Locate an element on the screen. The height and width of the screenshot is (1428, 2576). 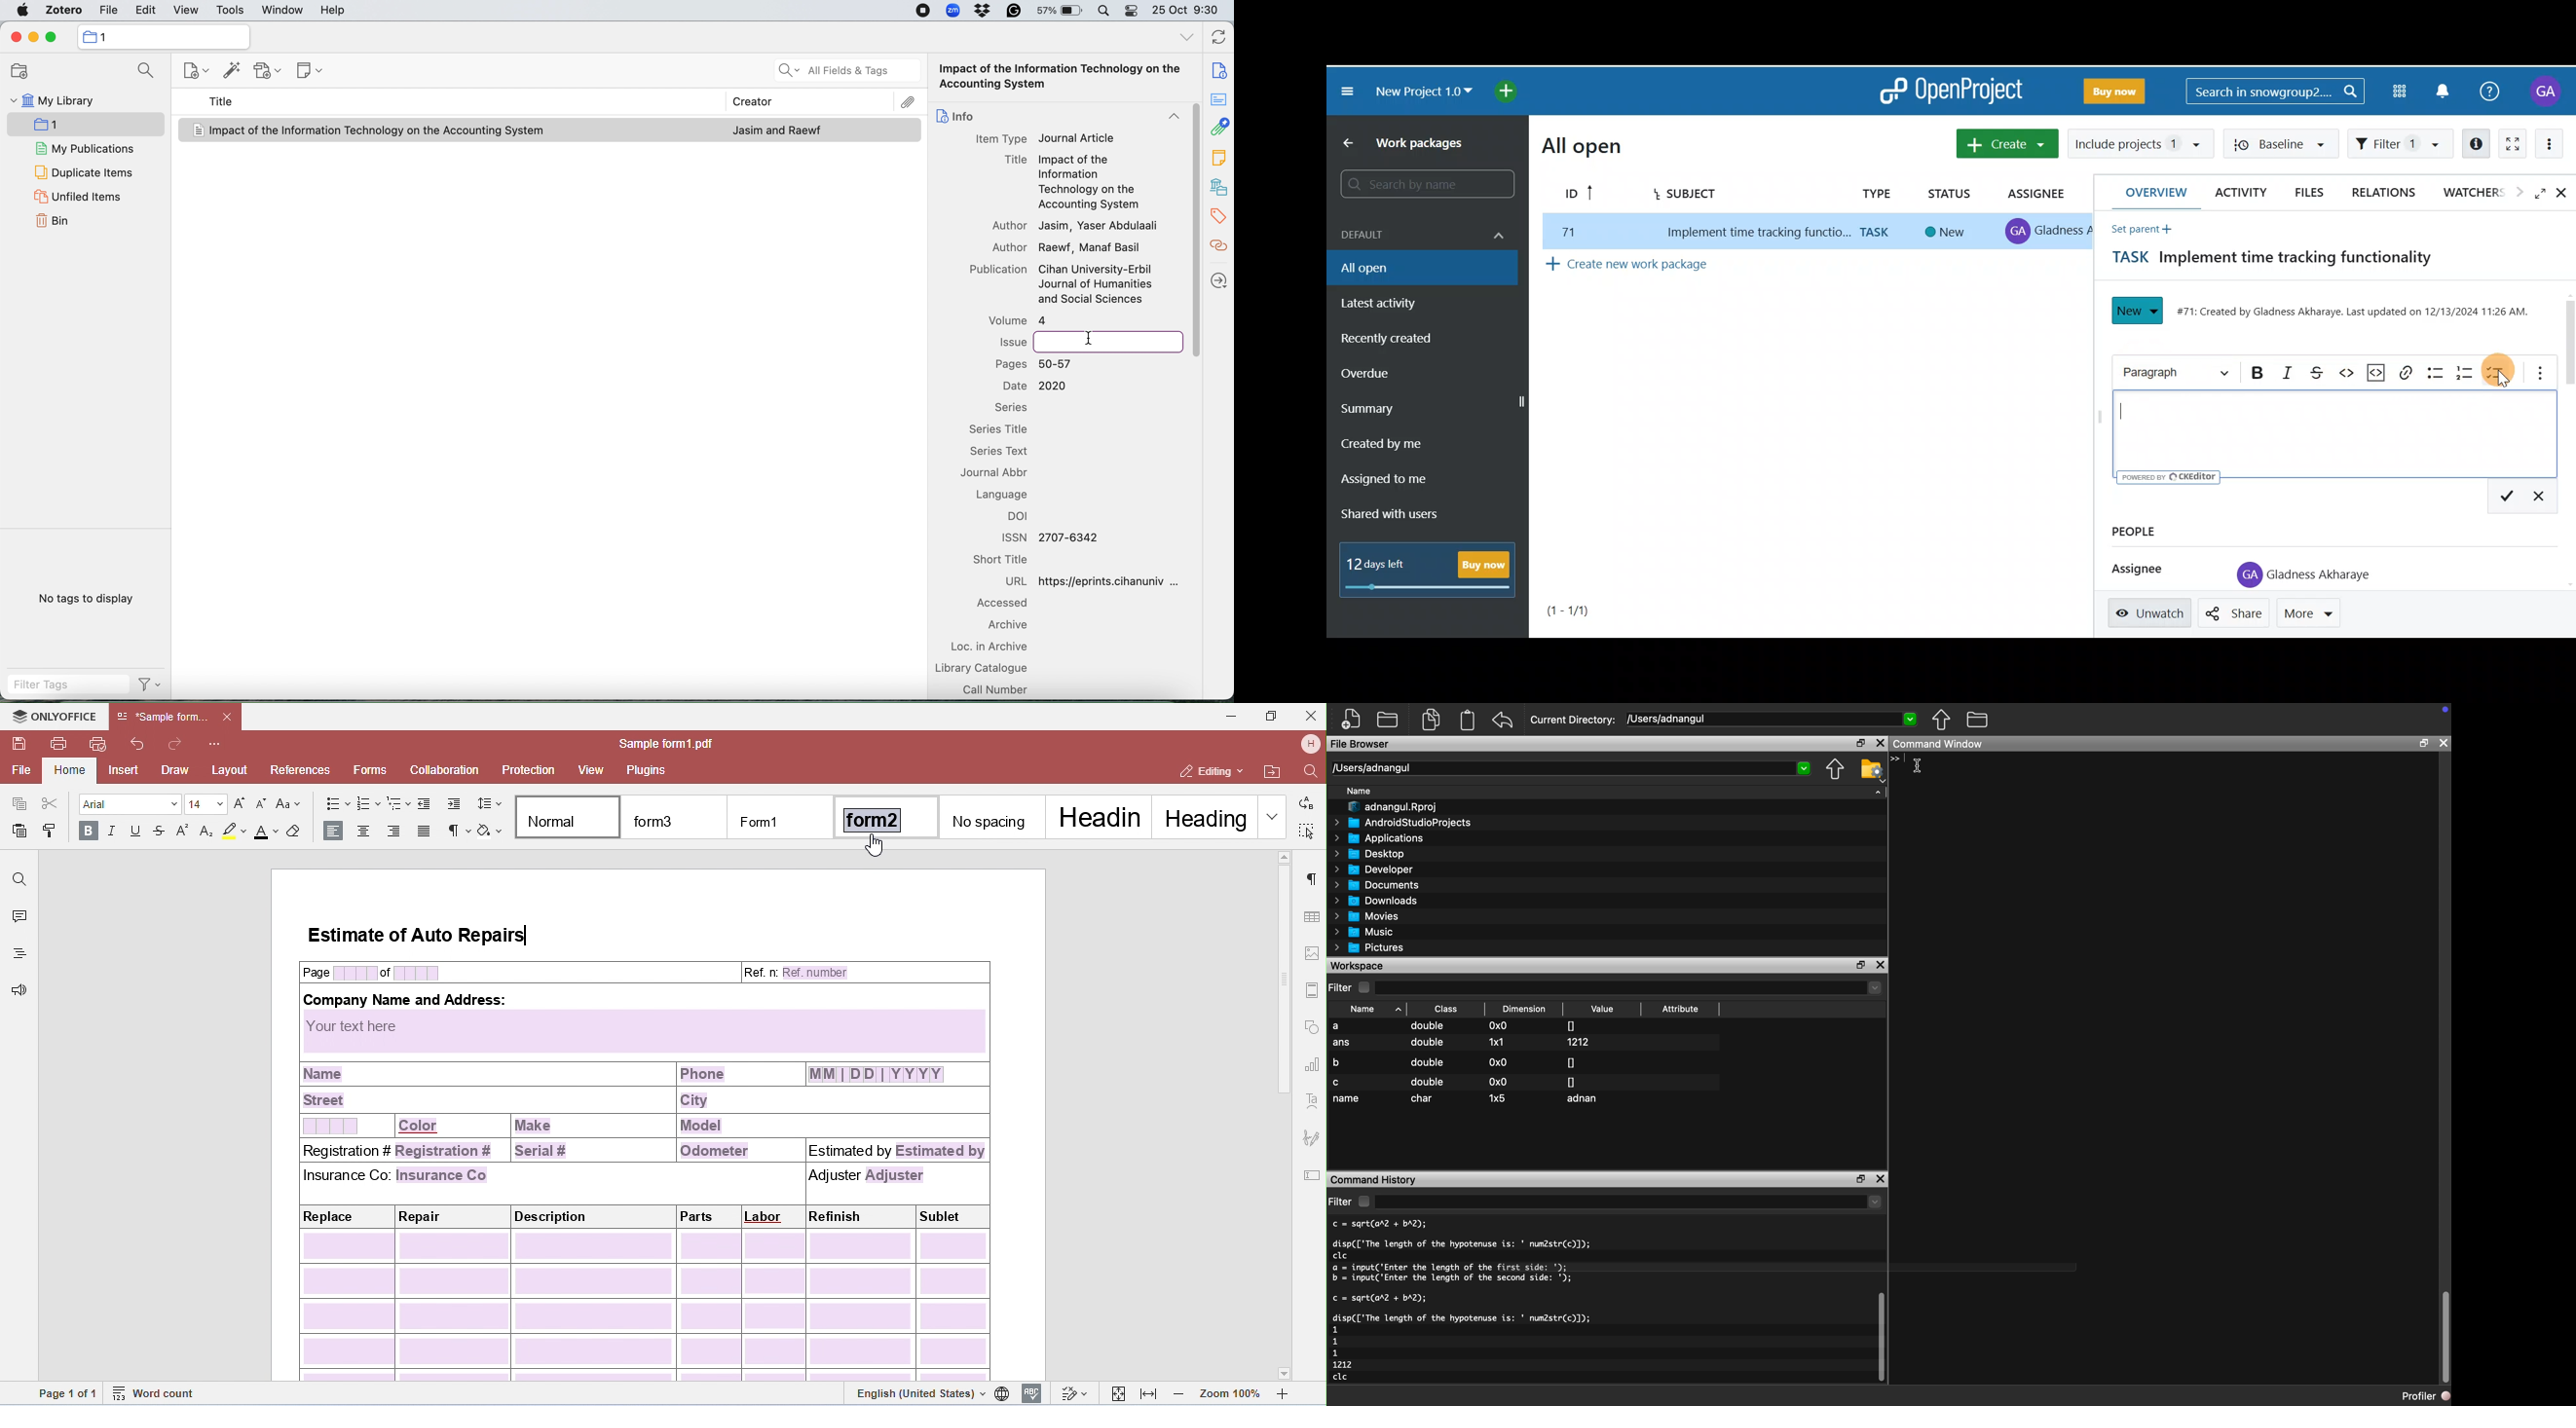
Help is located at coordinates (2493, 96).